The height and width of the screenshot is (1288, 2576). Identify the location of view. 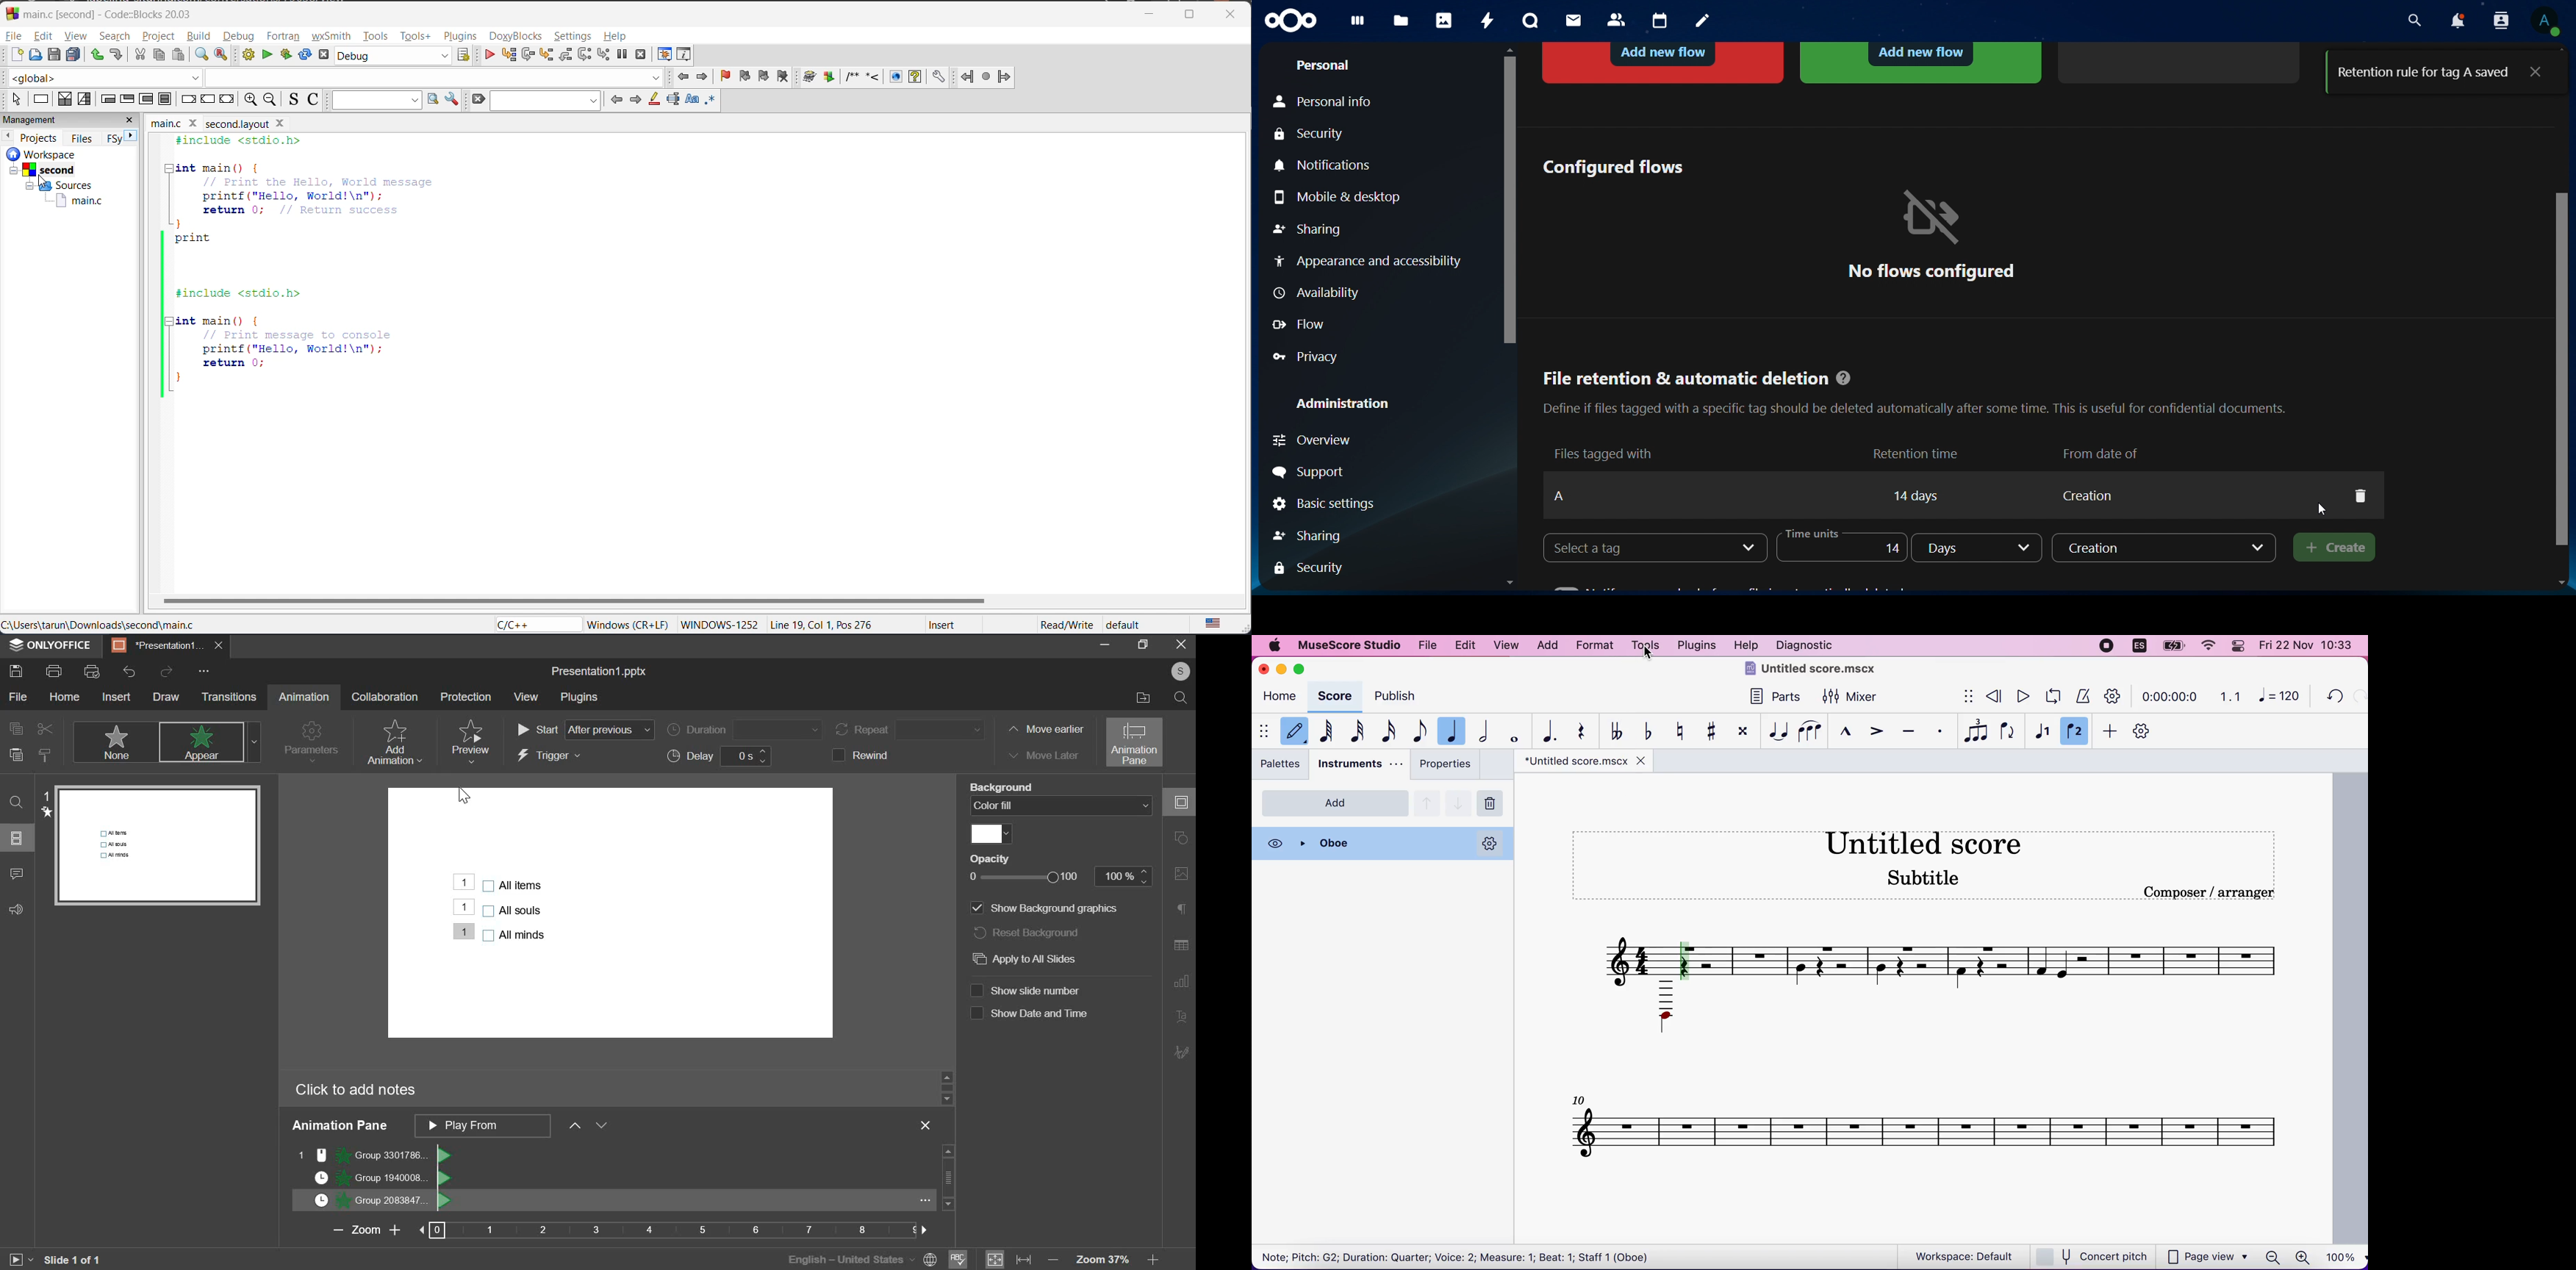
(527, 697).